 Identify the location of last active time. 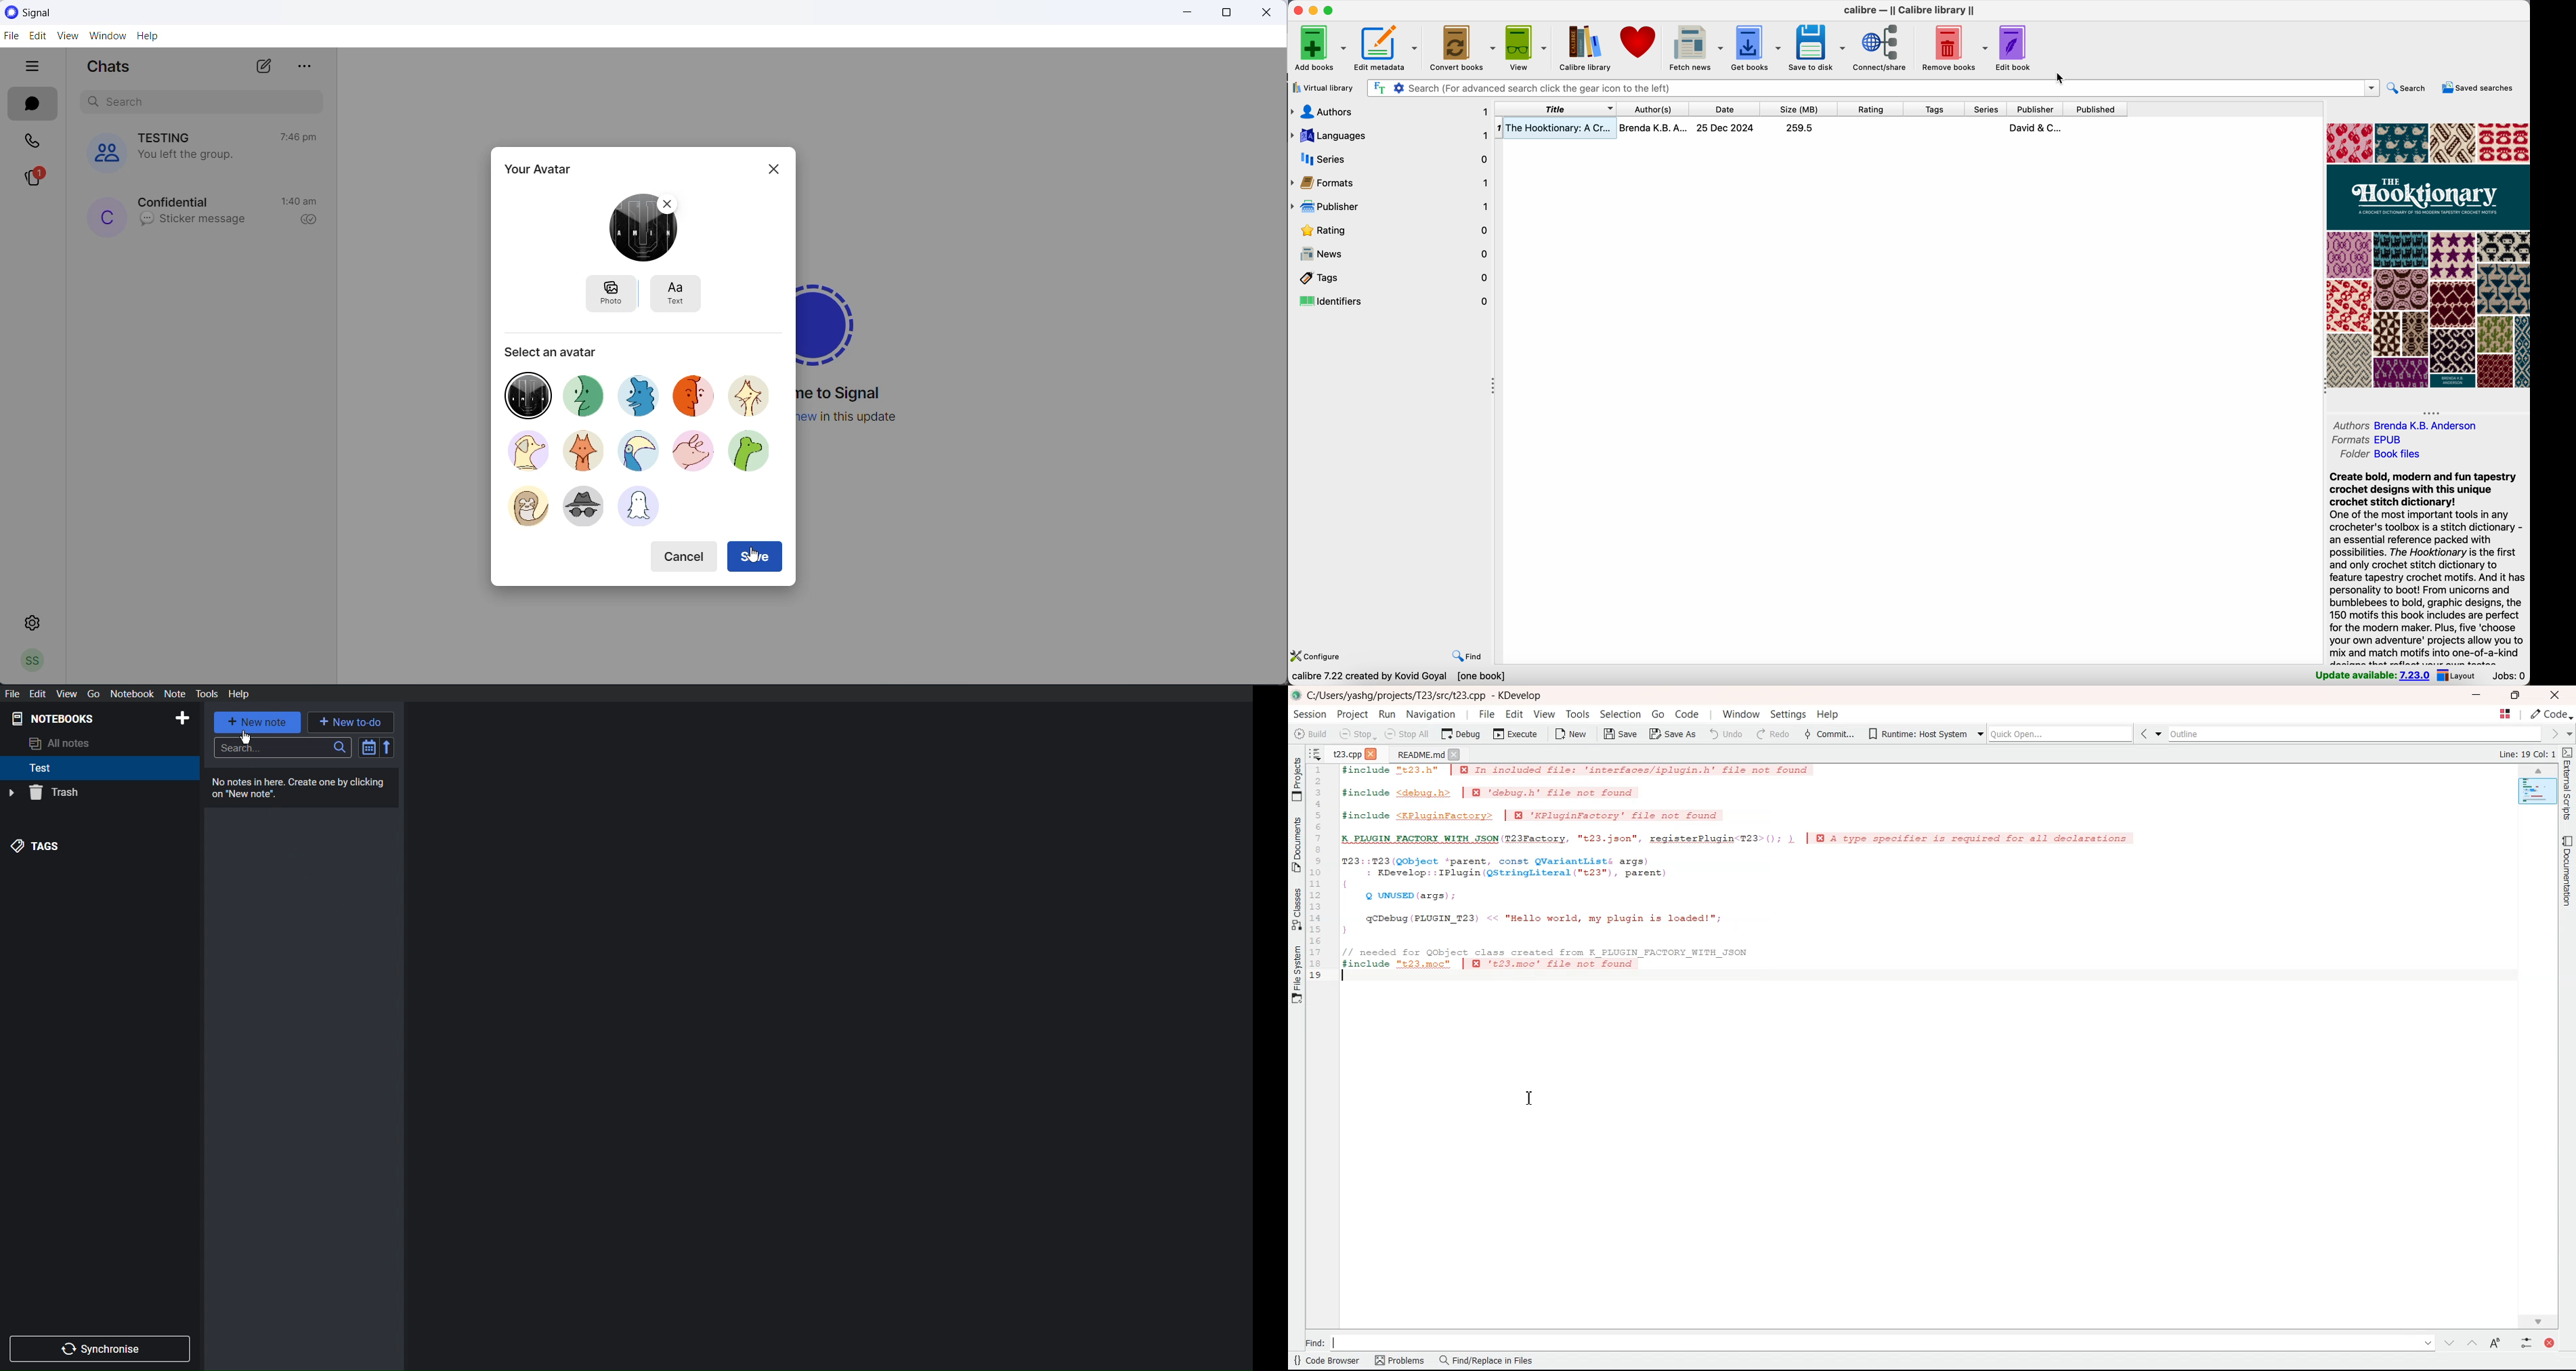
(297, 137).